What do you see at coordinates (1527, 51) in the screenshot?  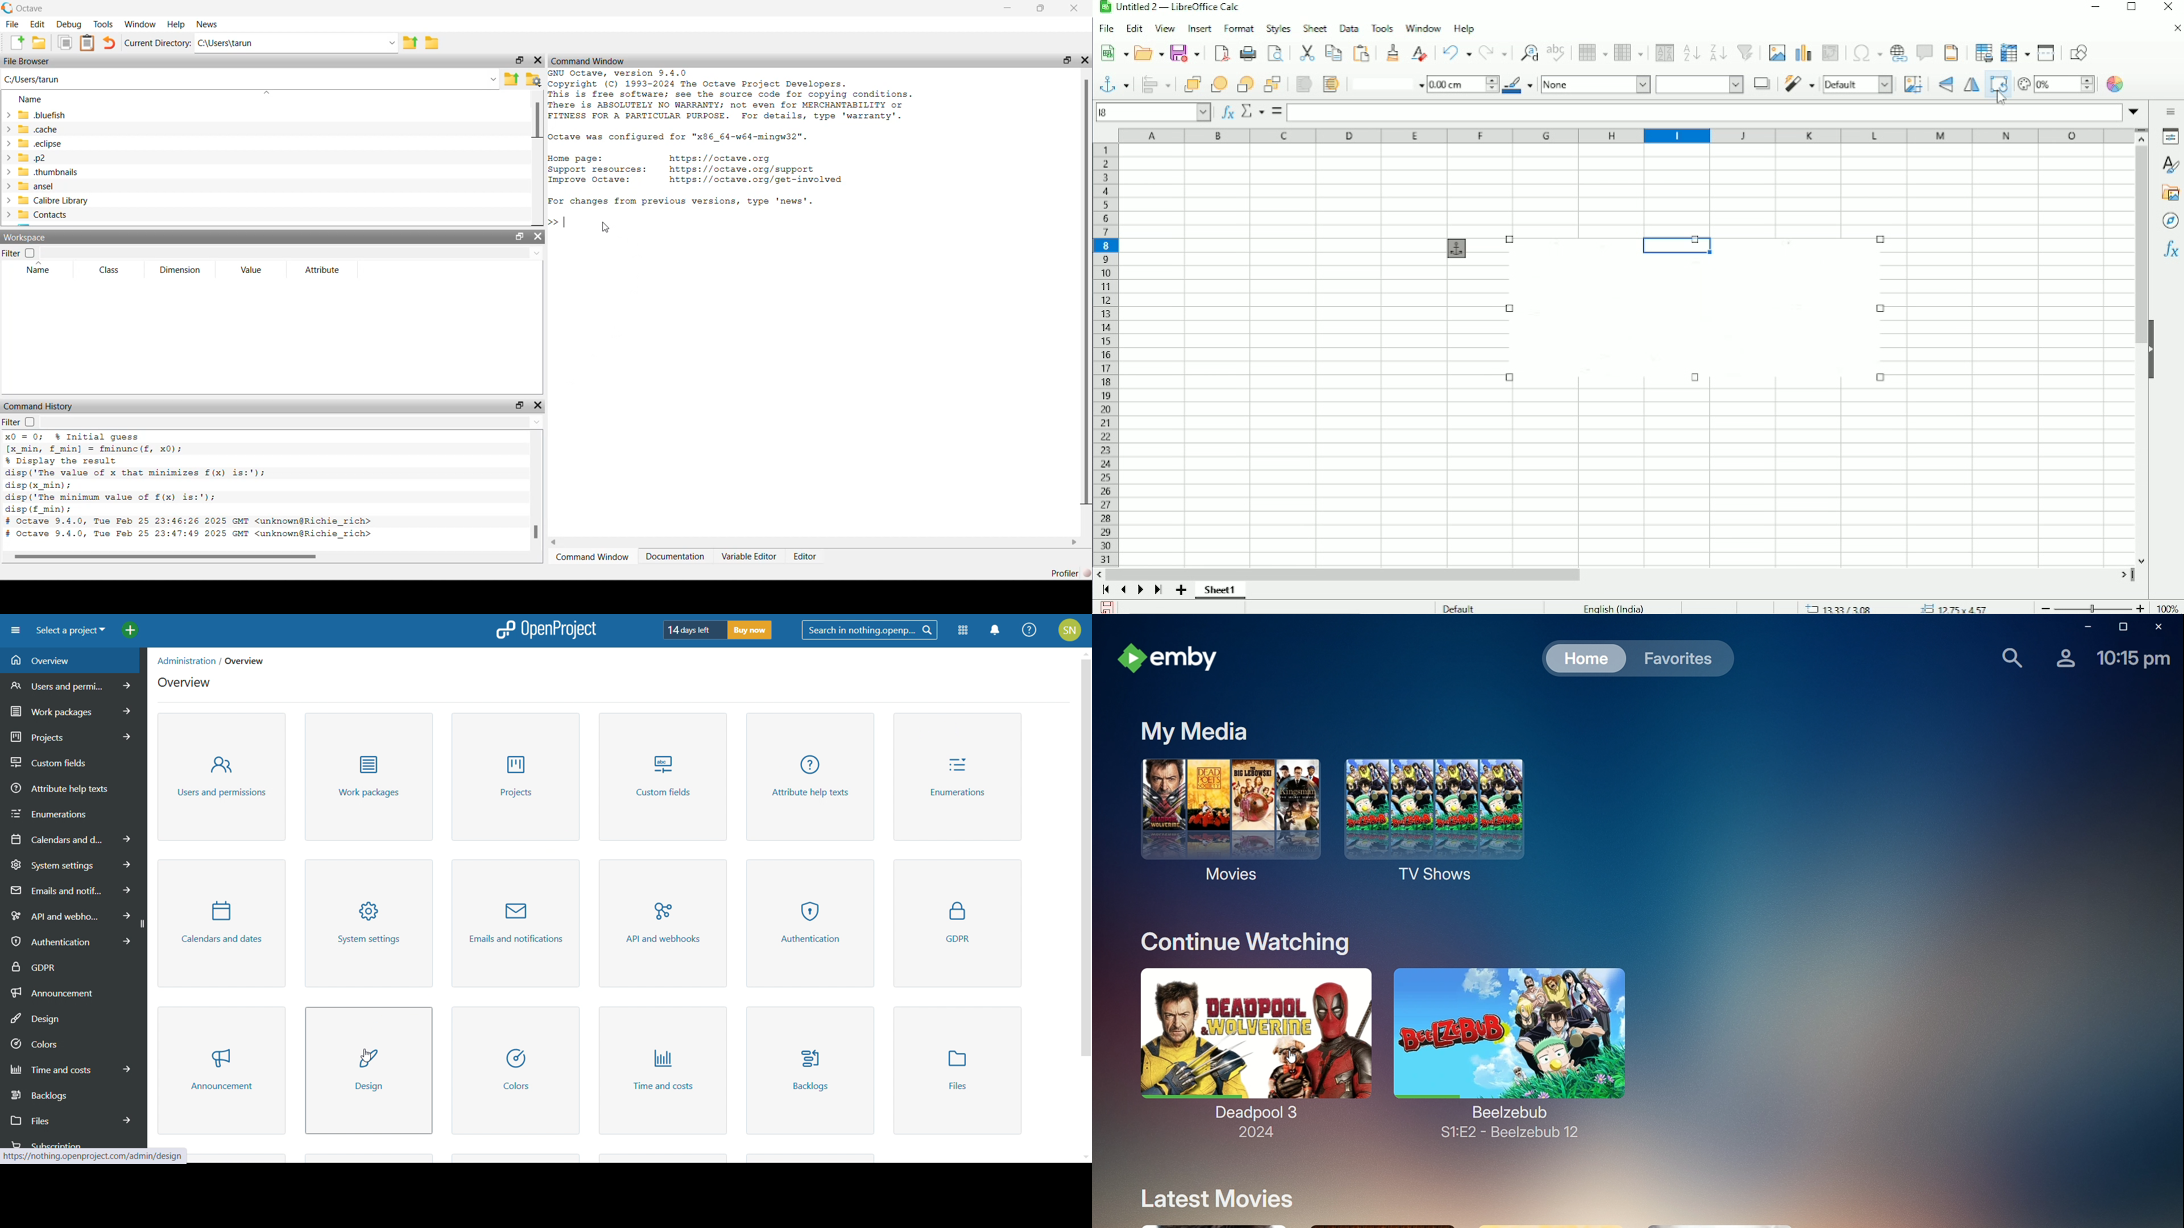 I see `Find and rest` at bounding box center [1527, 51].